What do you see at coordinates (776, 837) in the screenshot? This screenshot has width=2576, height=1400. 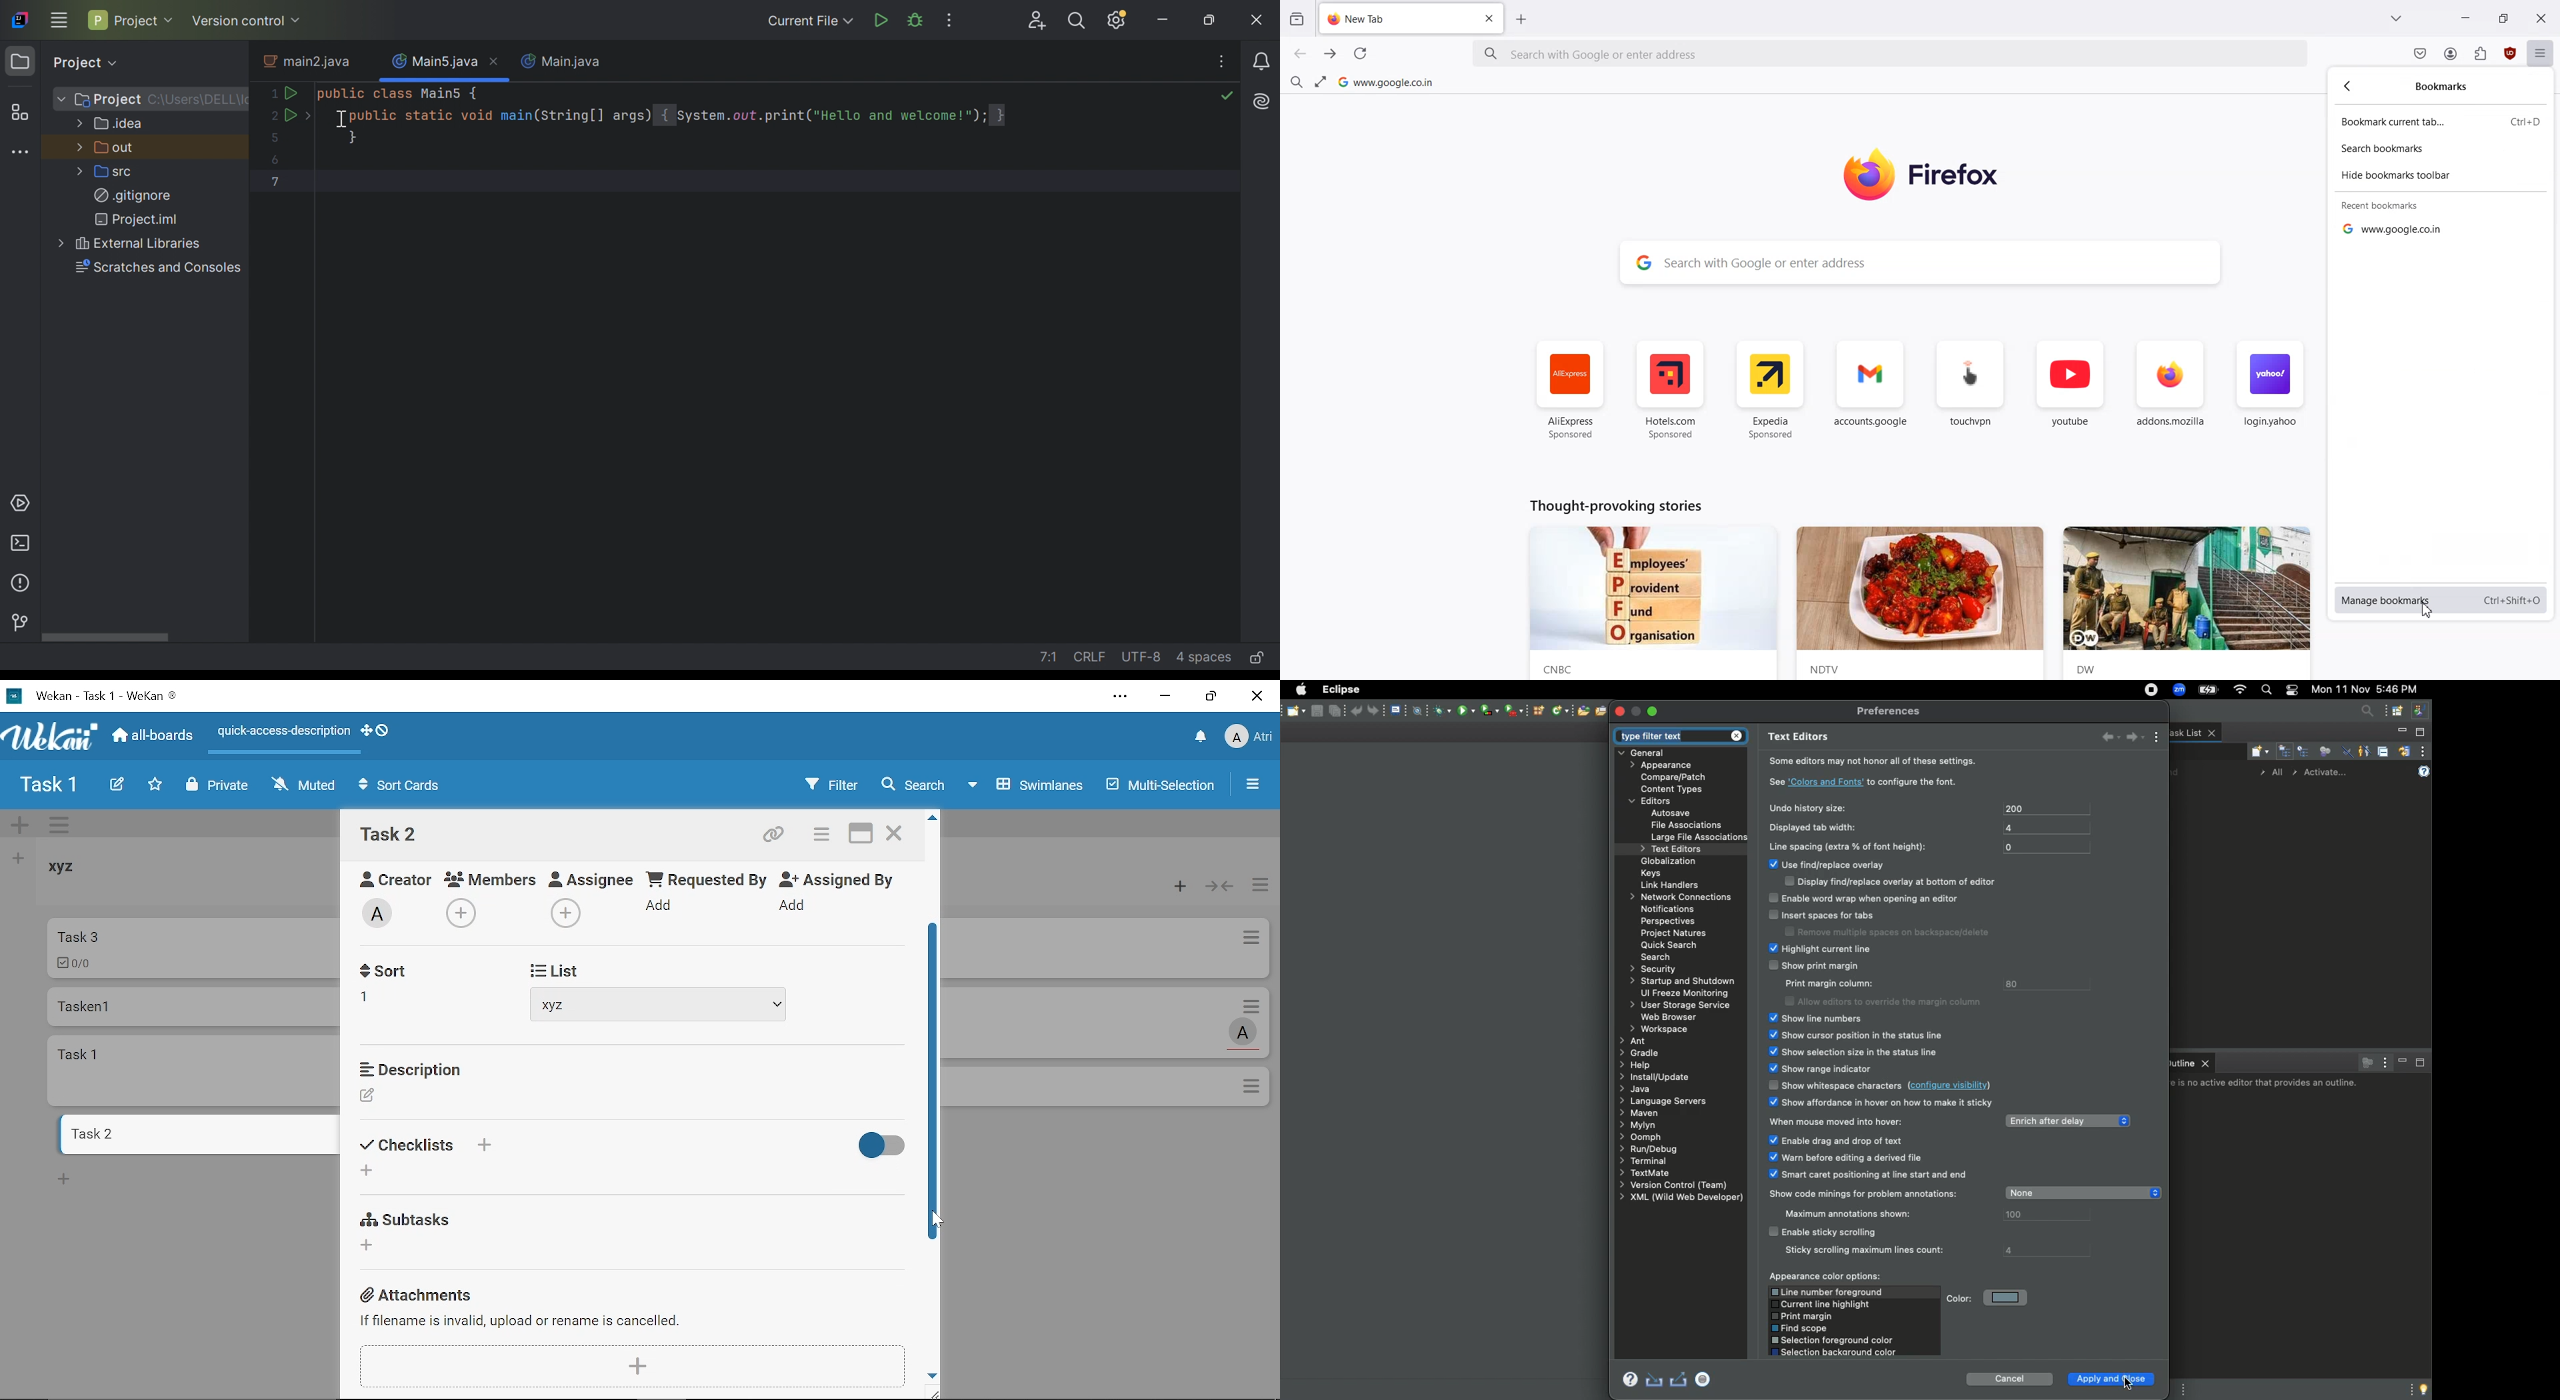 I see `Copy card link to clipboard` at bounding box center [776, 837].